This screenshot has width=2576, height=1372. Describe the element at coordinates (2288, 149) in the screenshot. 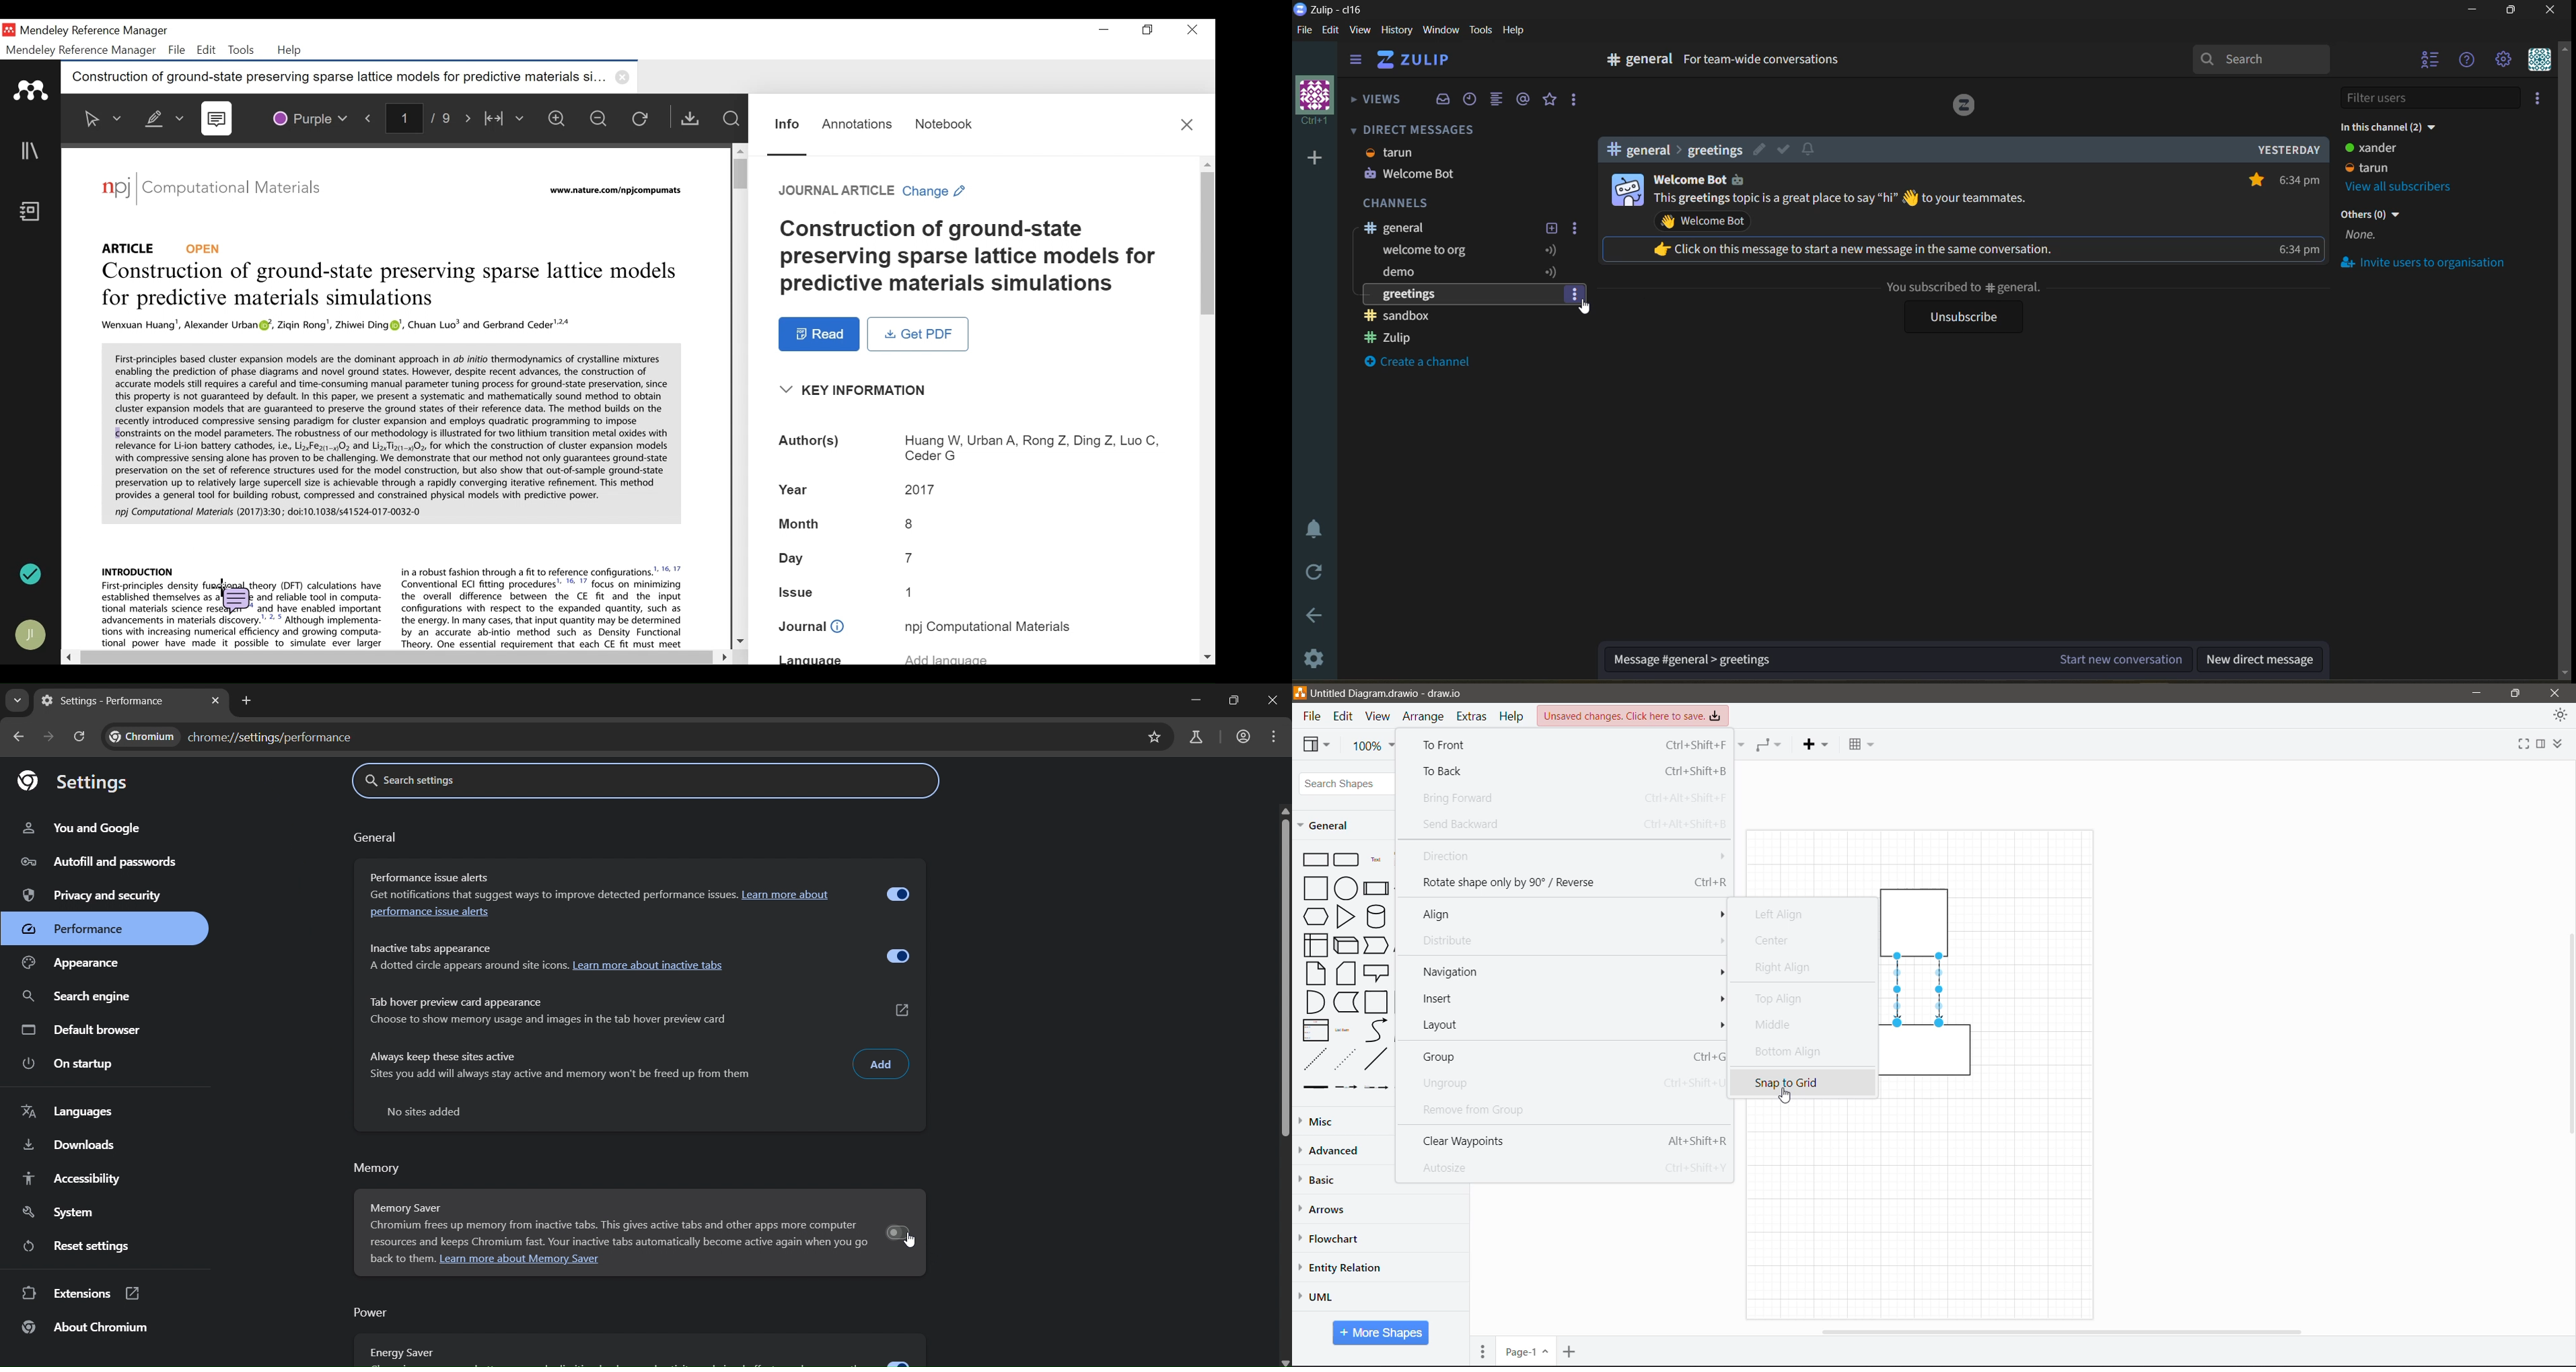

I see `yesterday` at that location.